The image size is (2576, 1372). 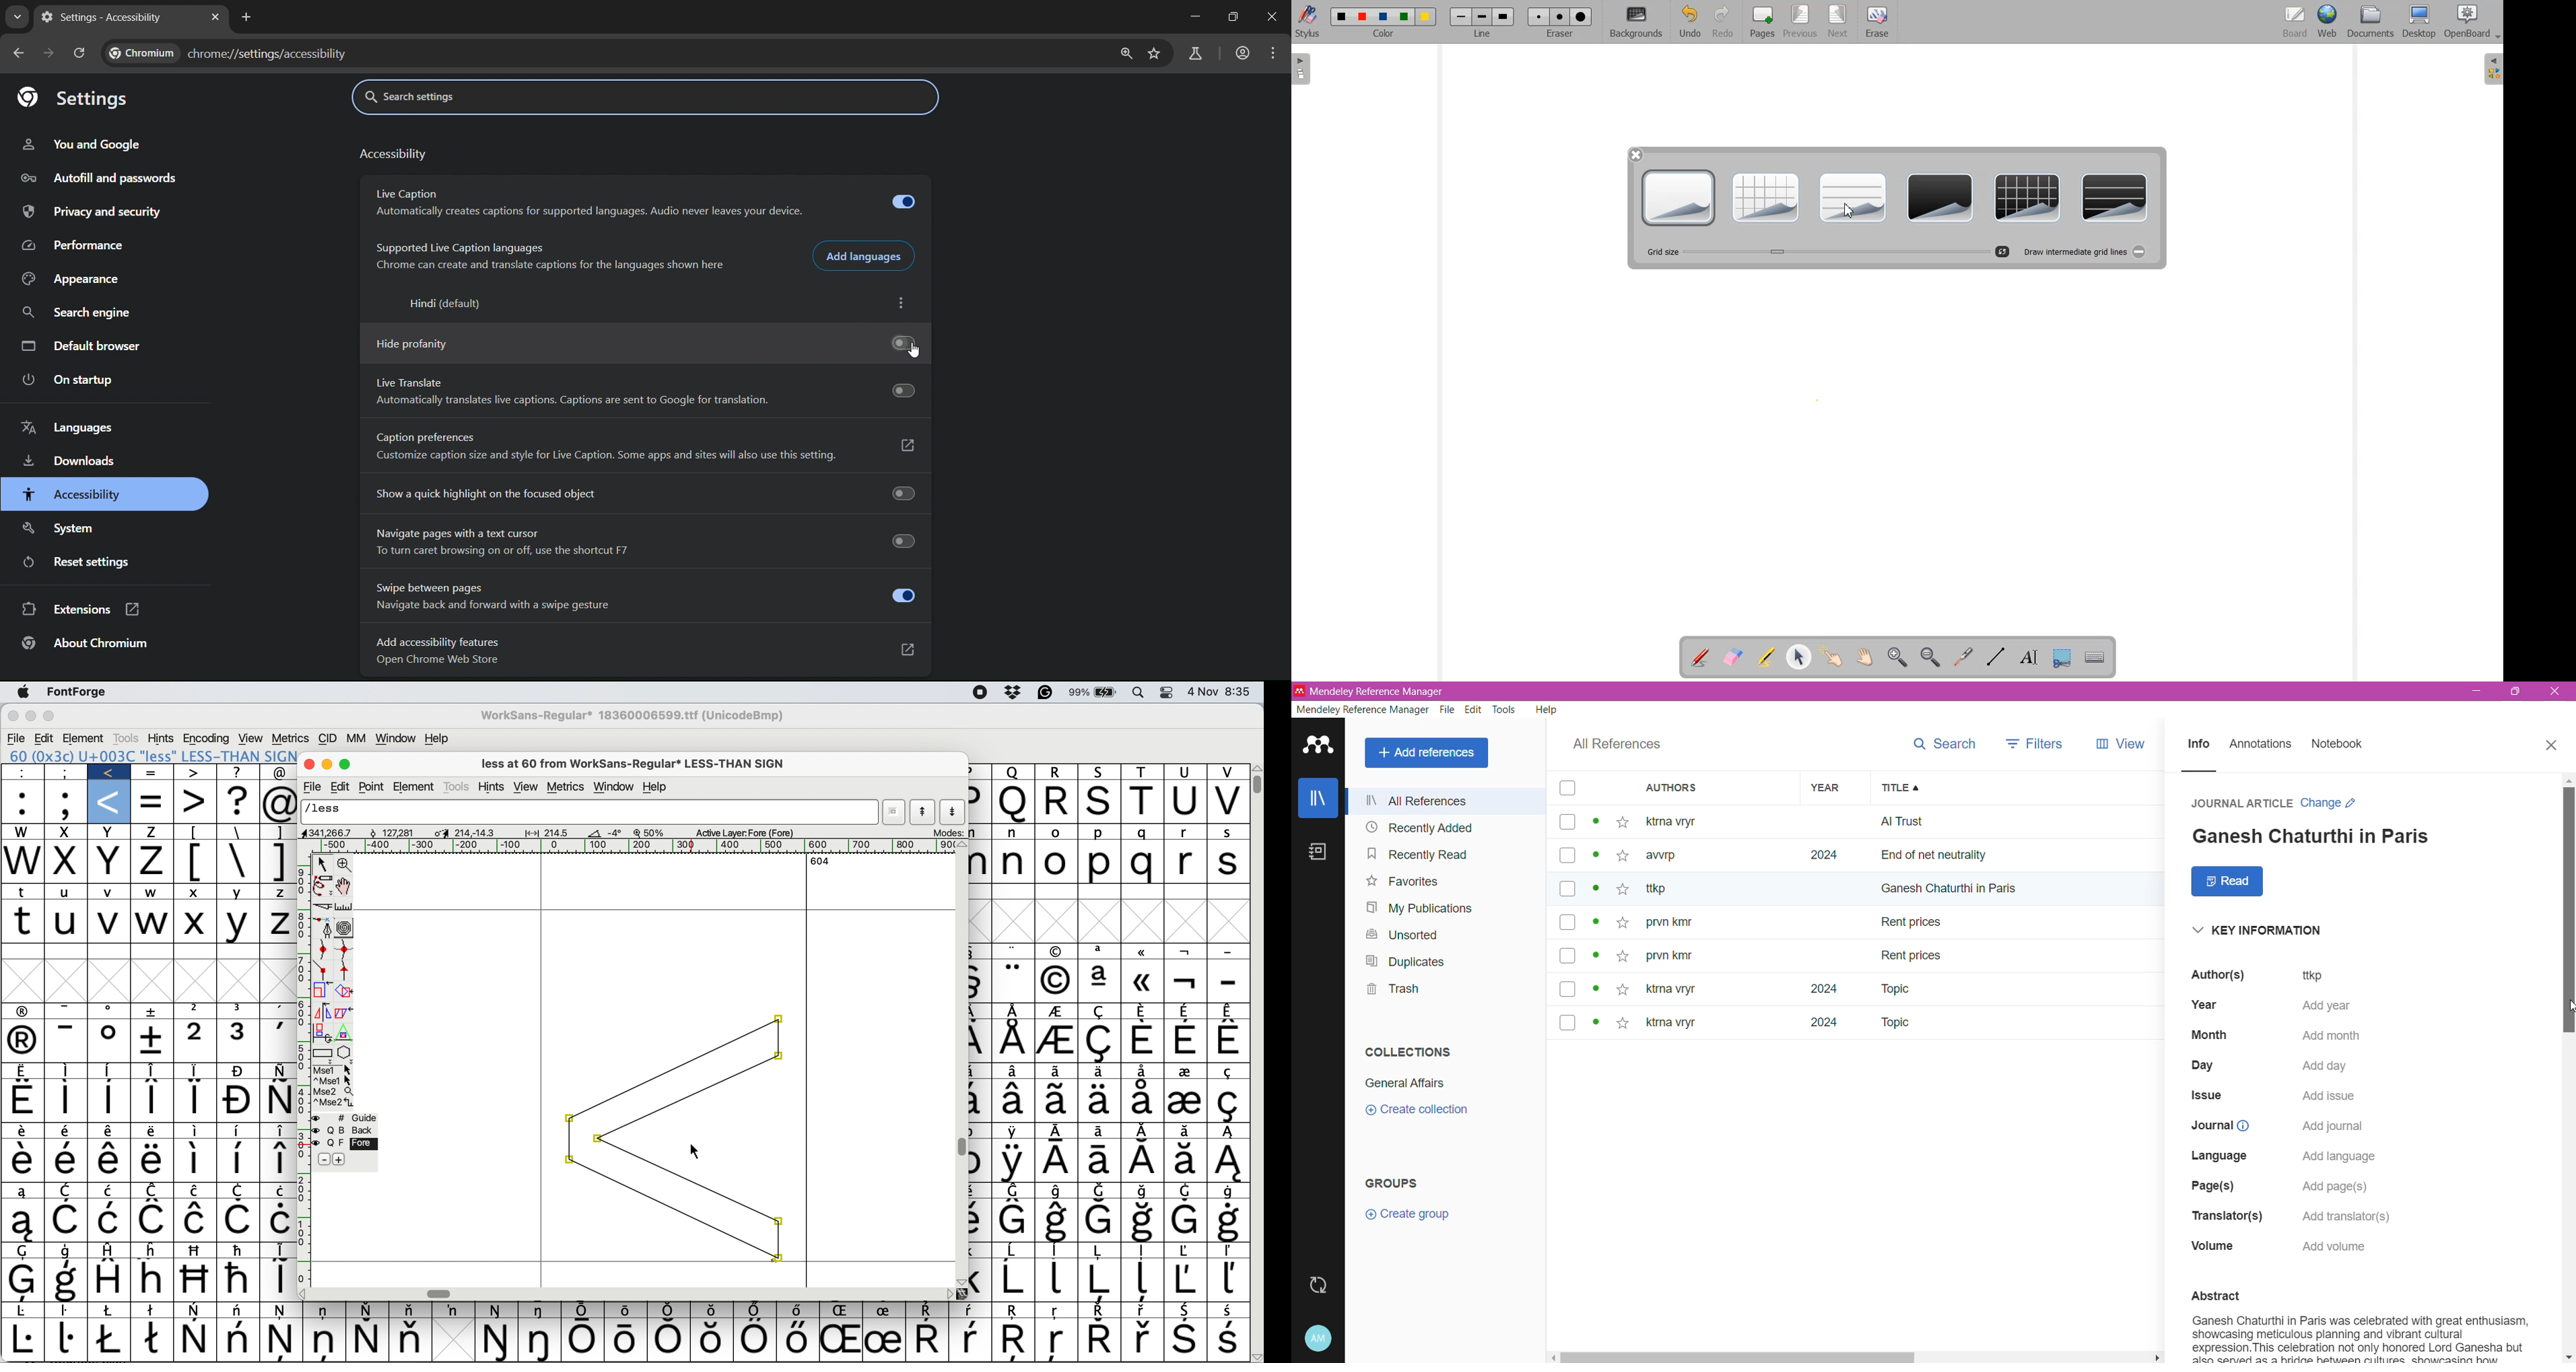 What do you see at coordinates (455, 1310) in the screenshot?
I see `Symbol` at bounding box center [455, 1310].